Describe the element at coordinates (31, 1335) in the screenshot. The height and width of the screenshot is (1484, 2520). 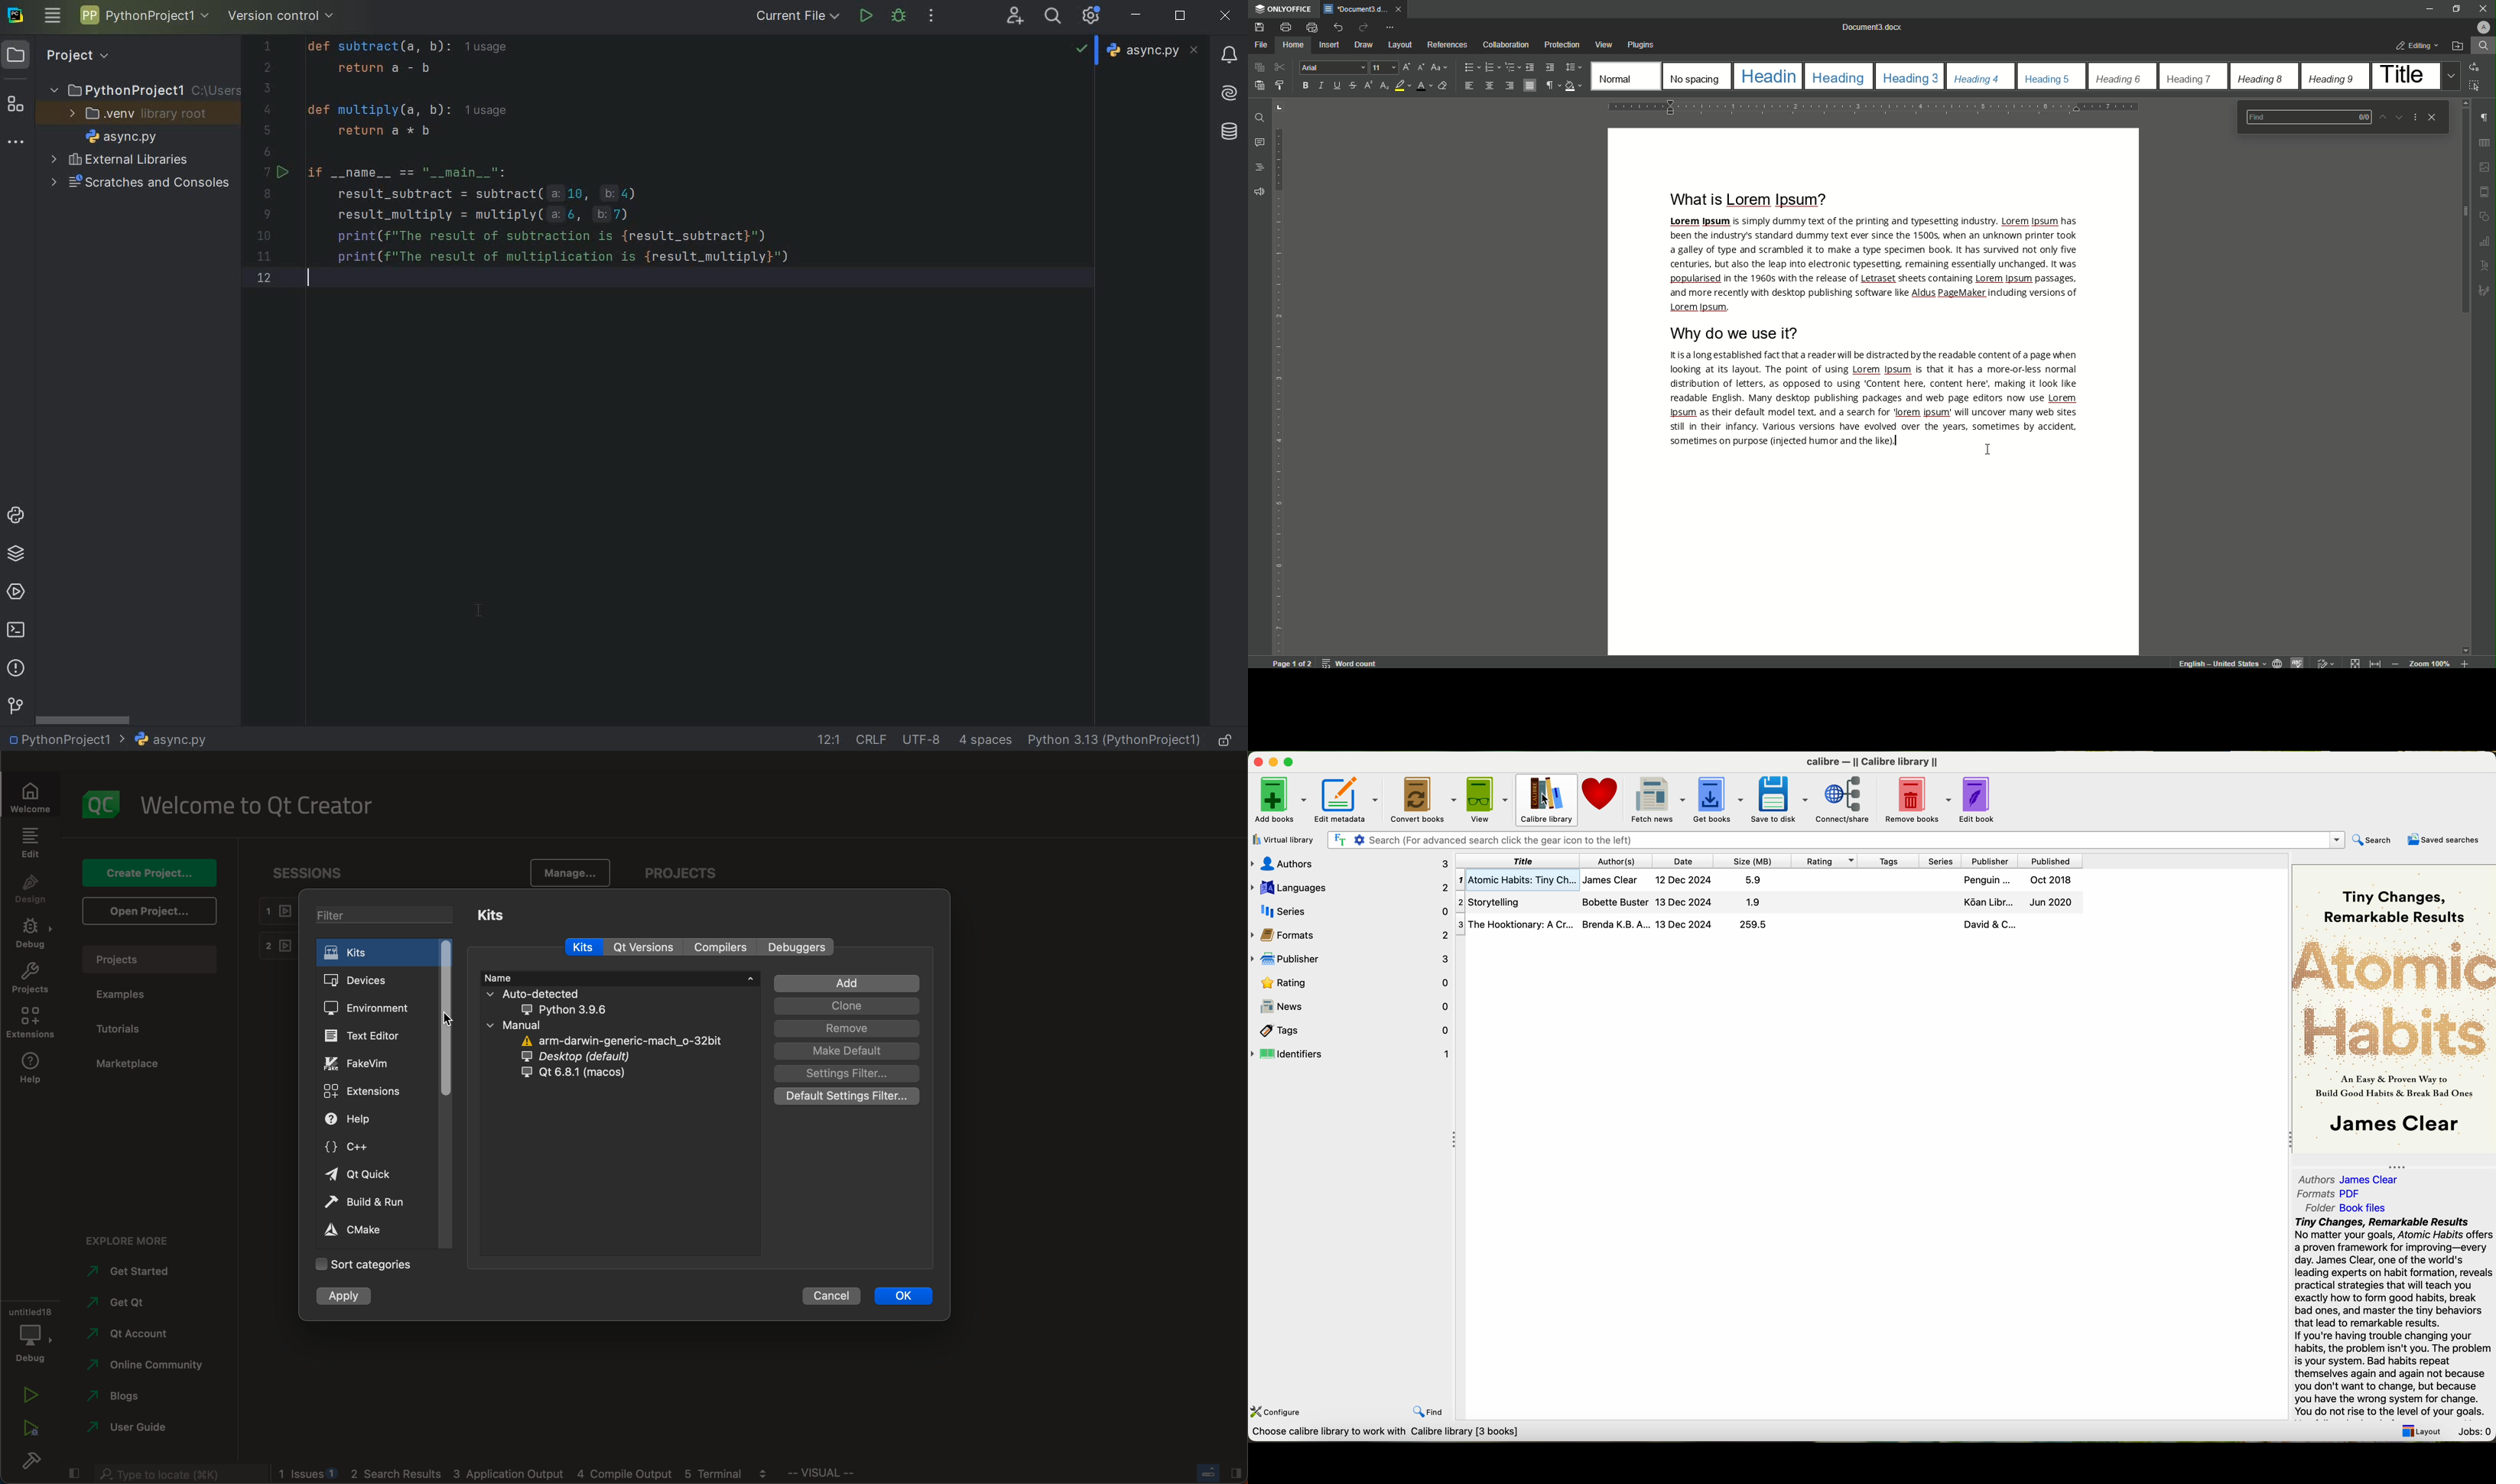
I see `debug` at that location.